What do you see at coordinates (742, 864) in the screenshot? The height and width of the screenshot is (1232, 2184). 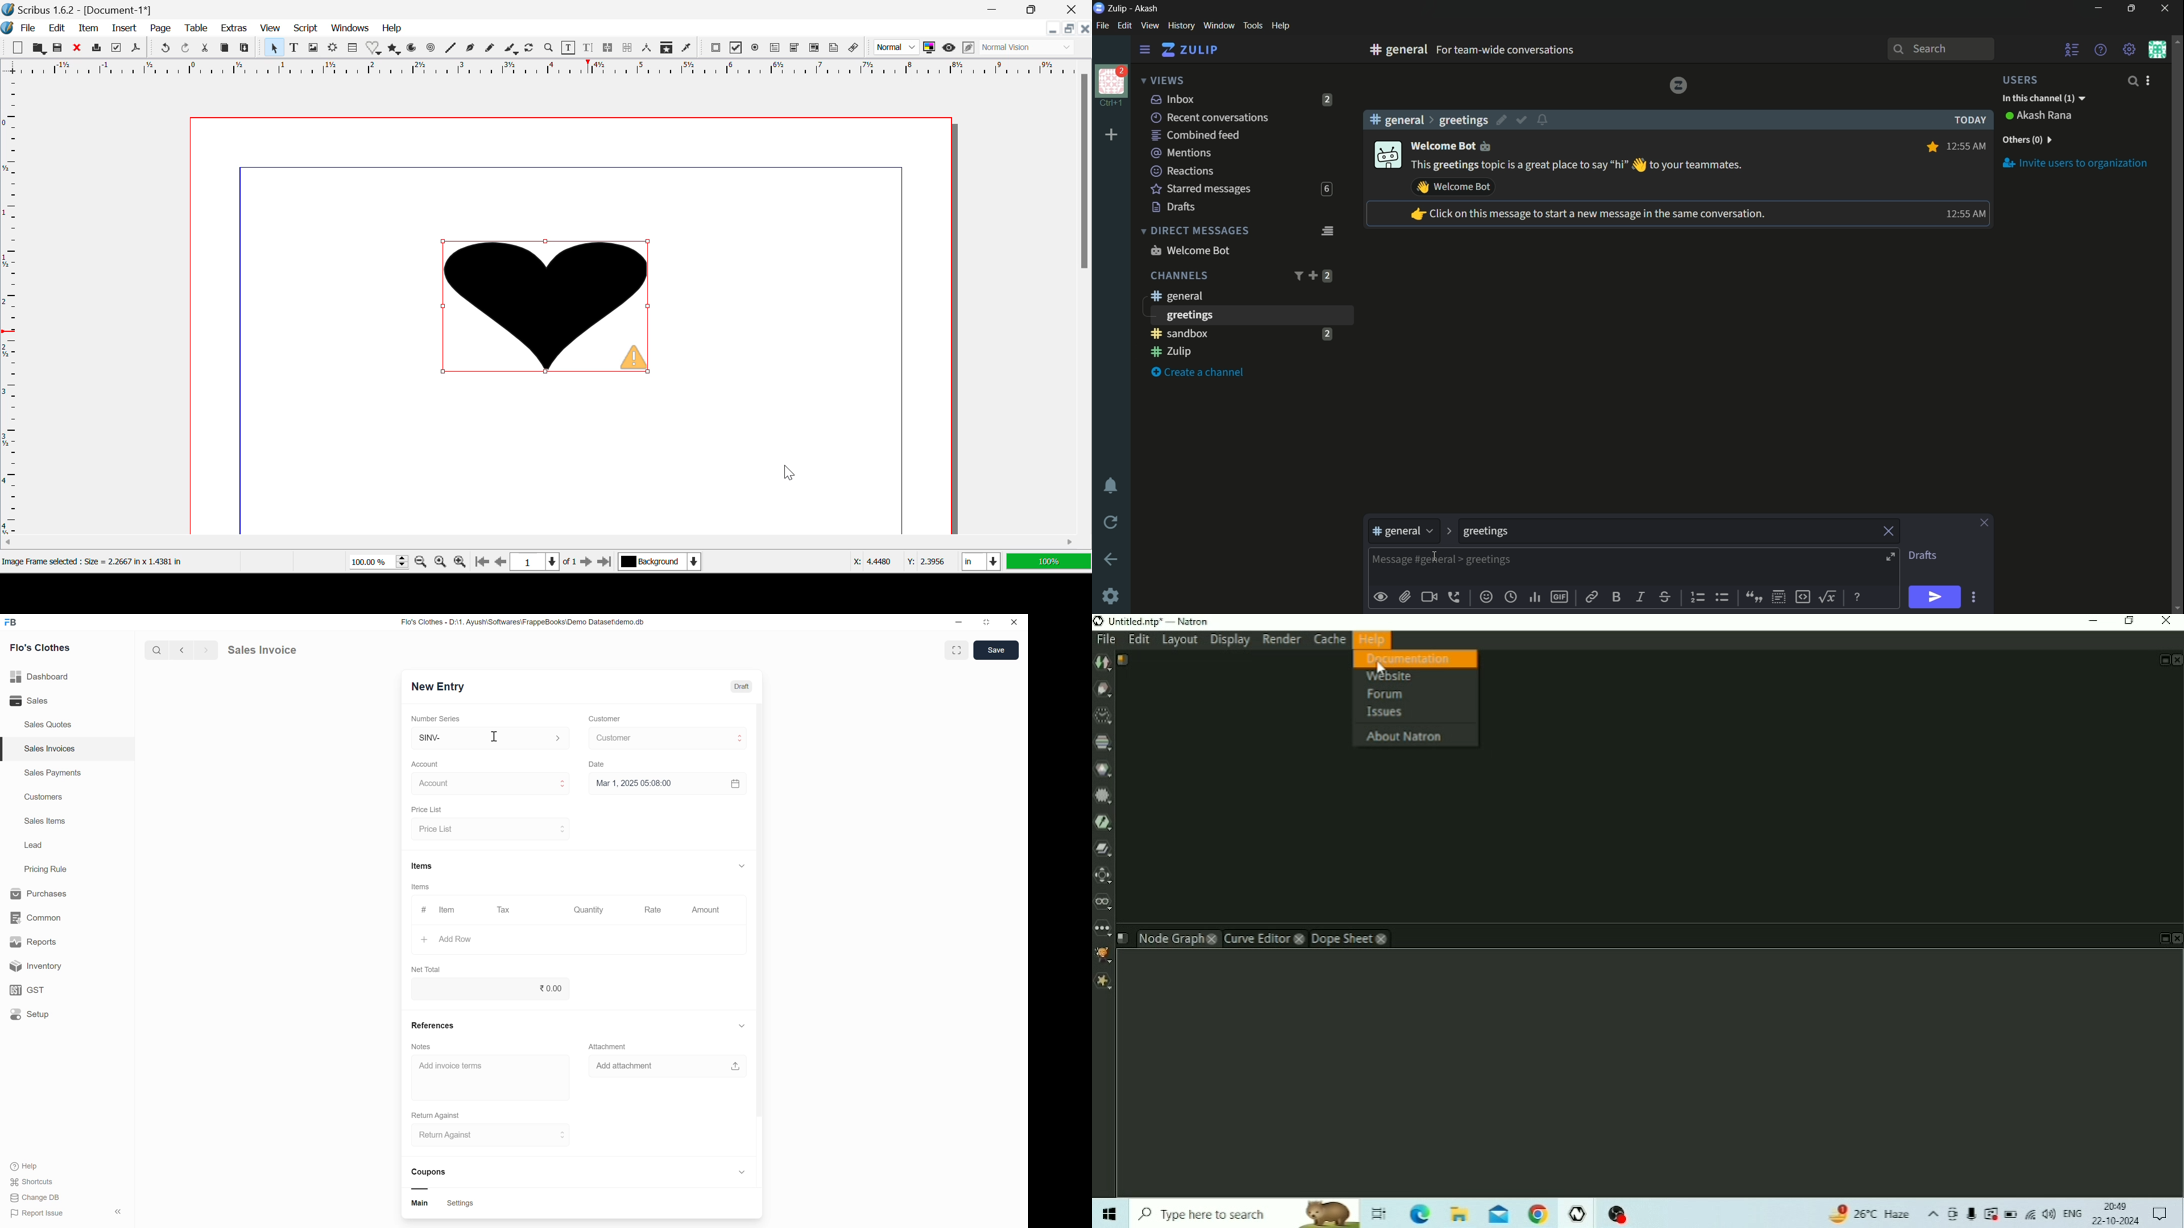 I see `show or hide items` at bounding box center [742, 864].